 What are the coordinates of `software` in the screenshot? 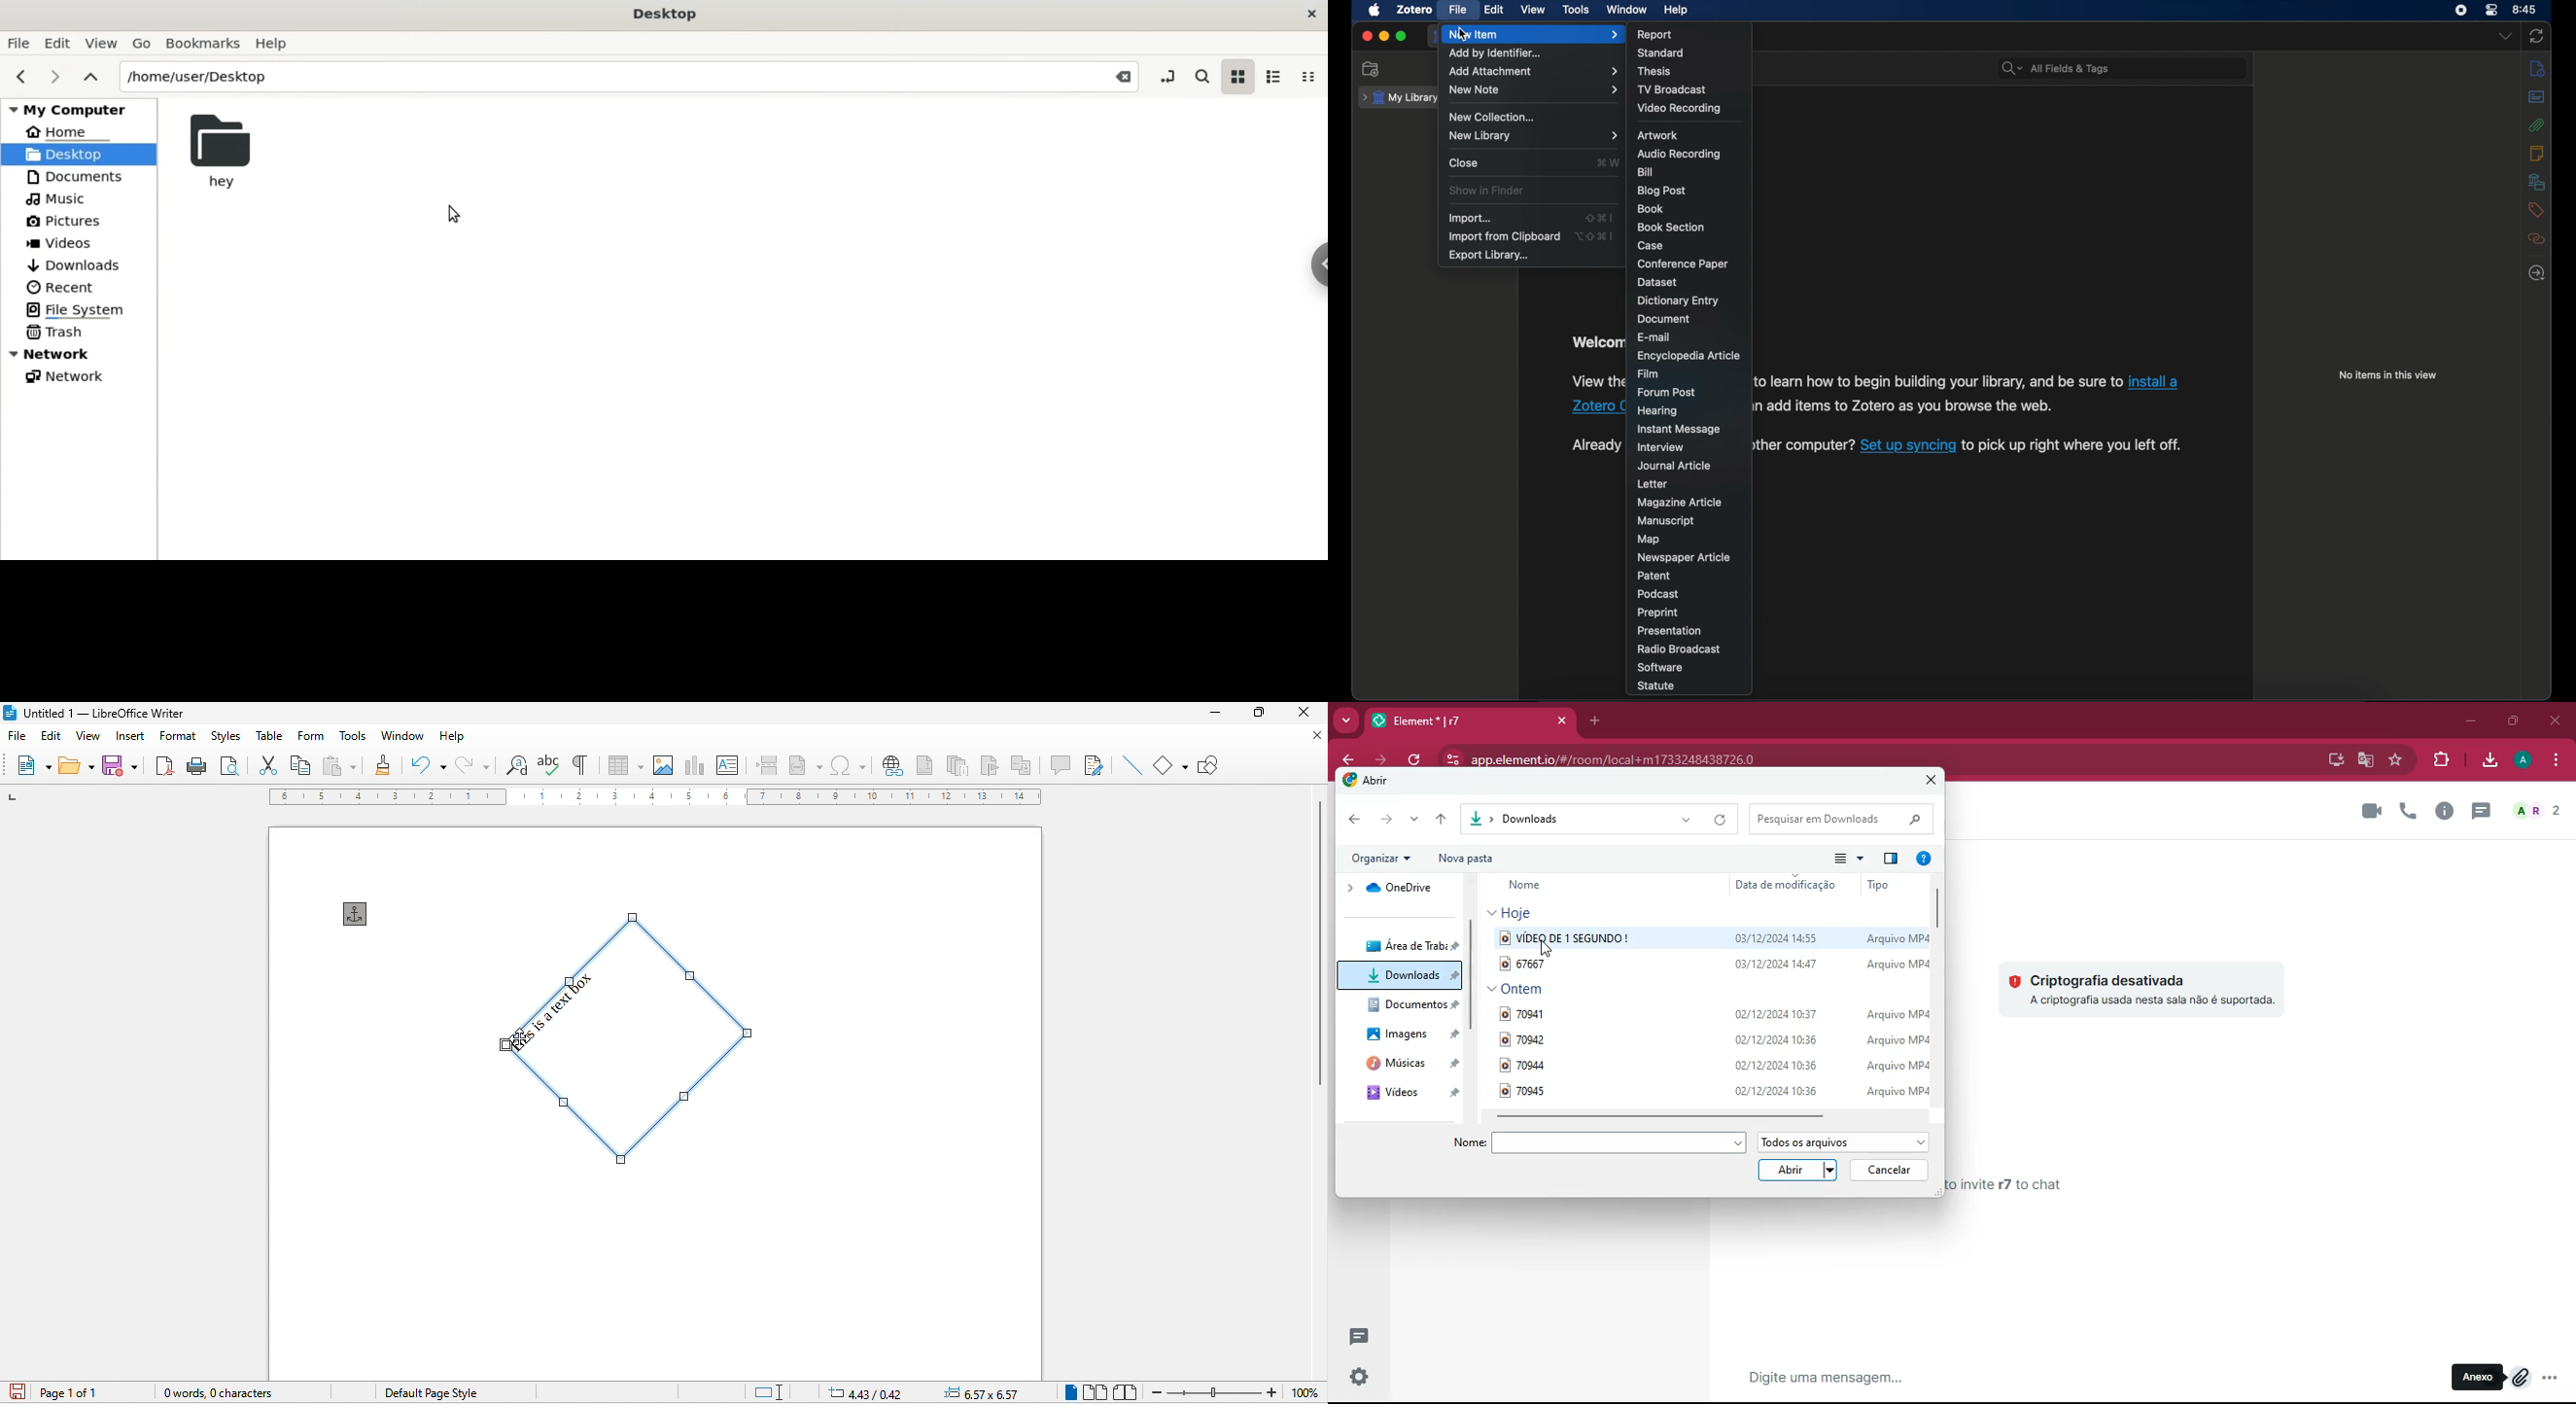 It's located at (1660, 668).